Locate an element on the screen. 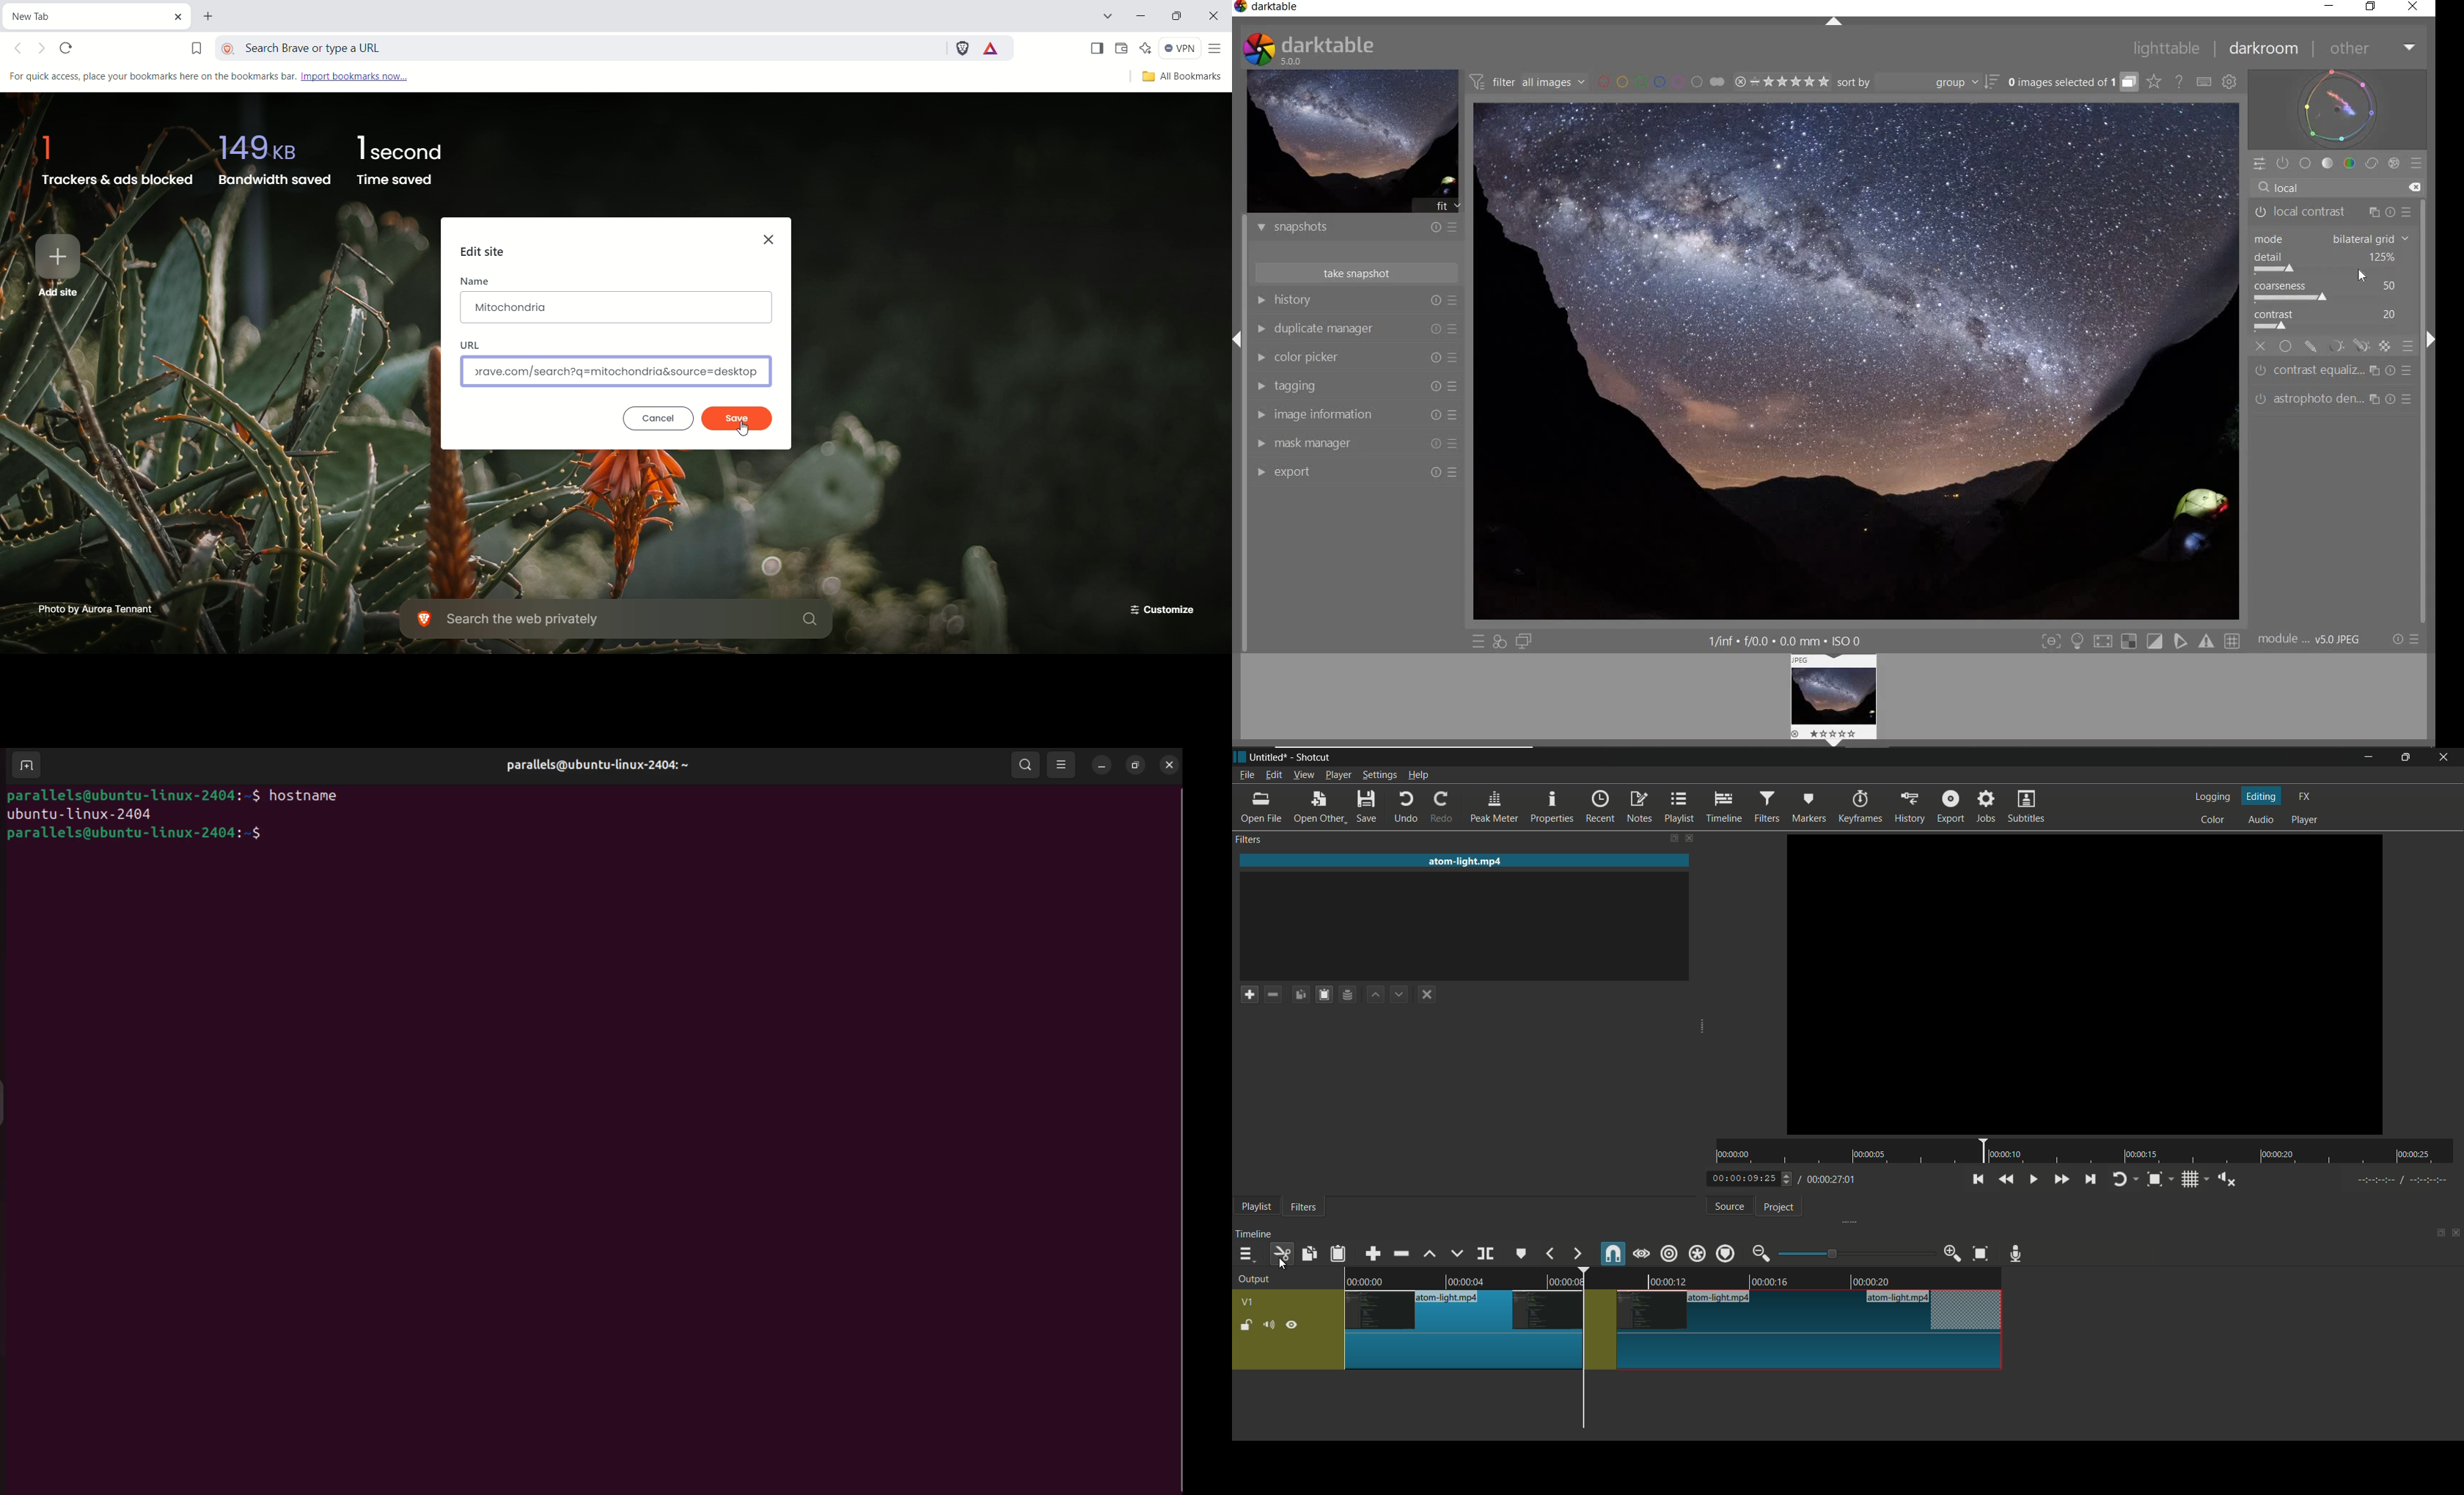 This screenshot has height=1512, width=2464. Reset is located at coordinates (1436, 359).